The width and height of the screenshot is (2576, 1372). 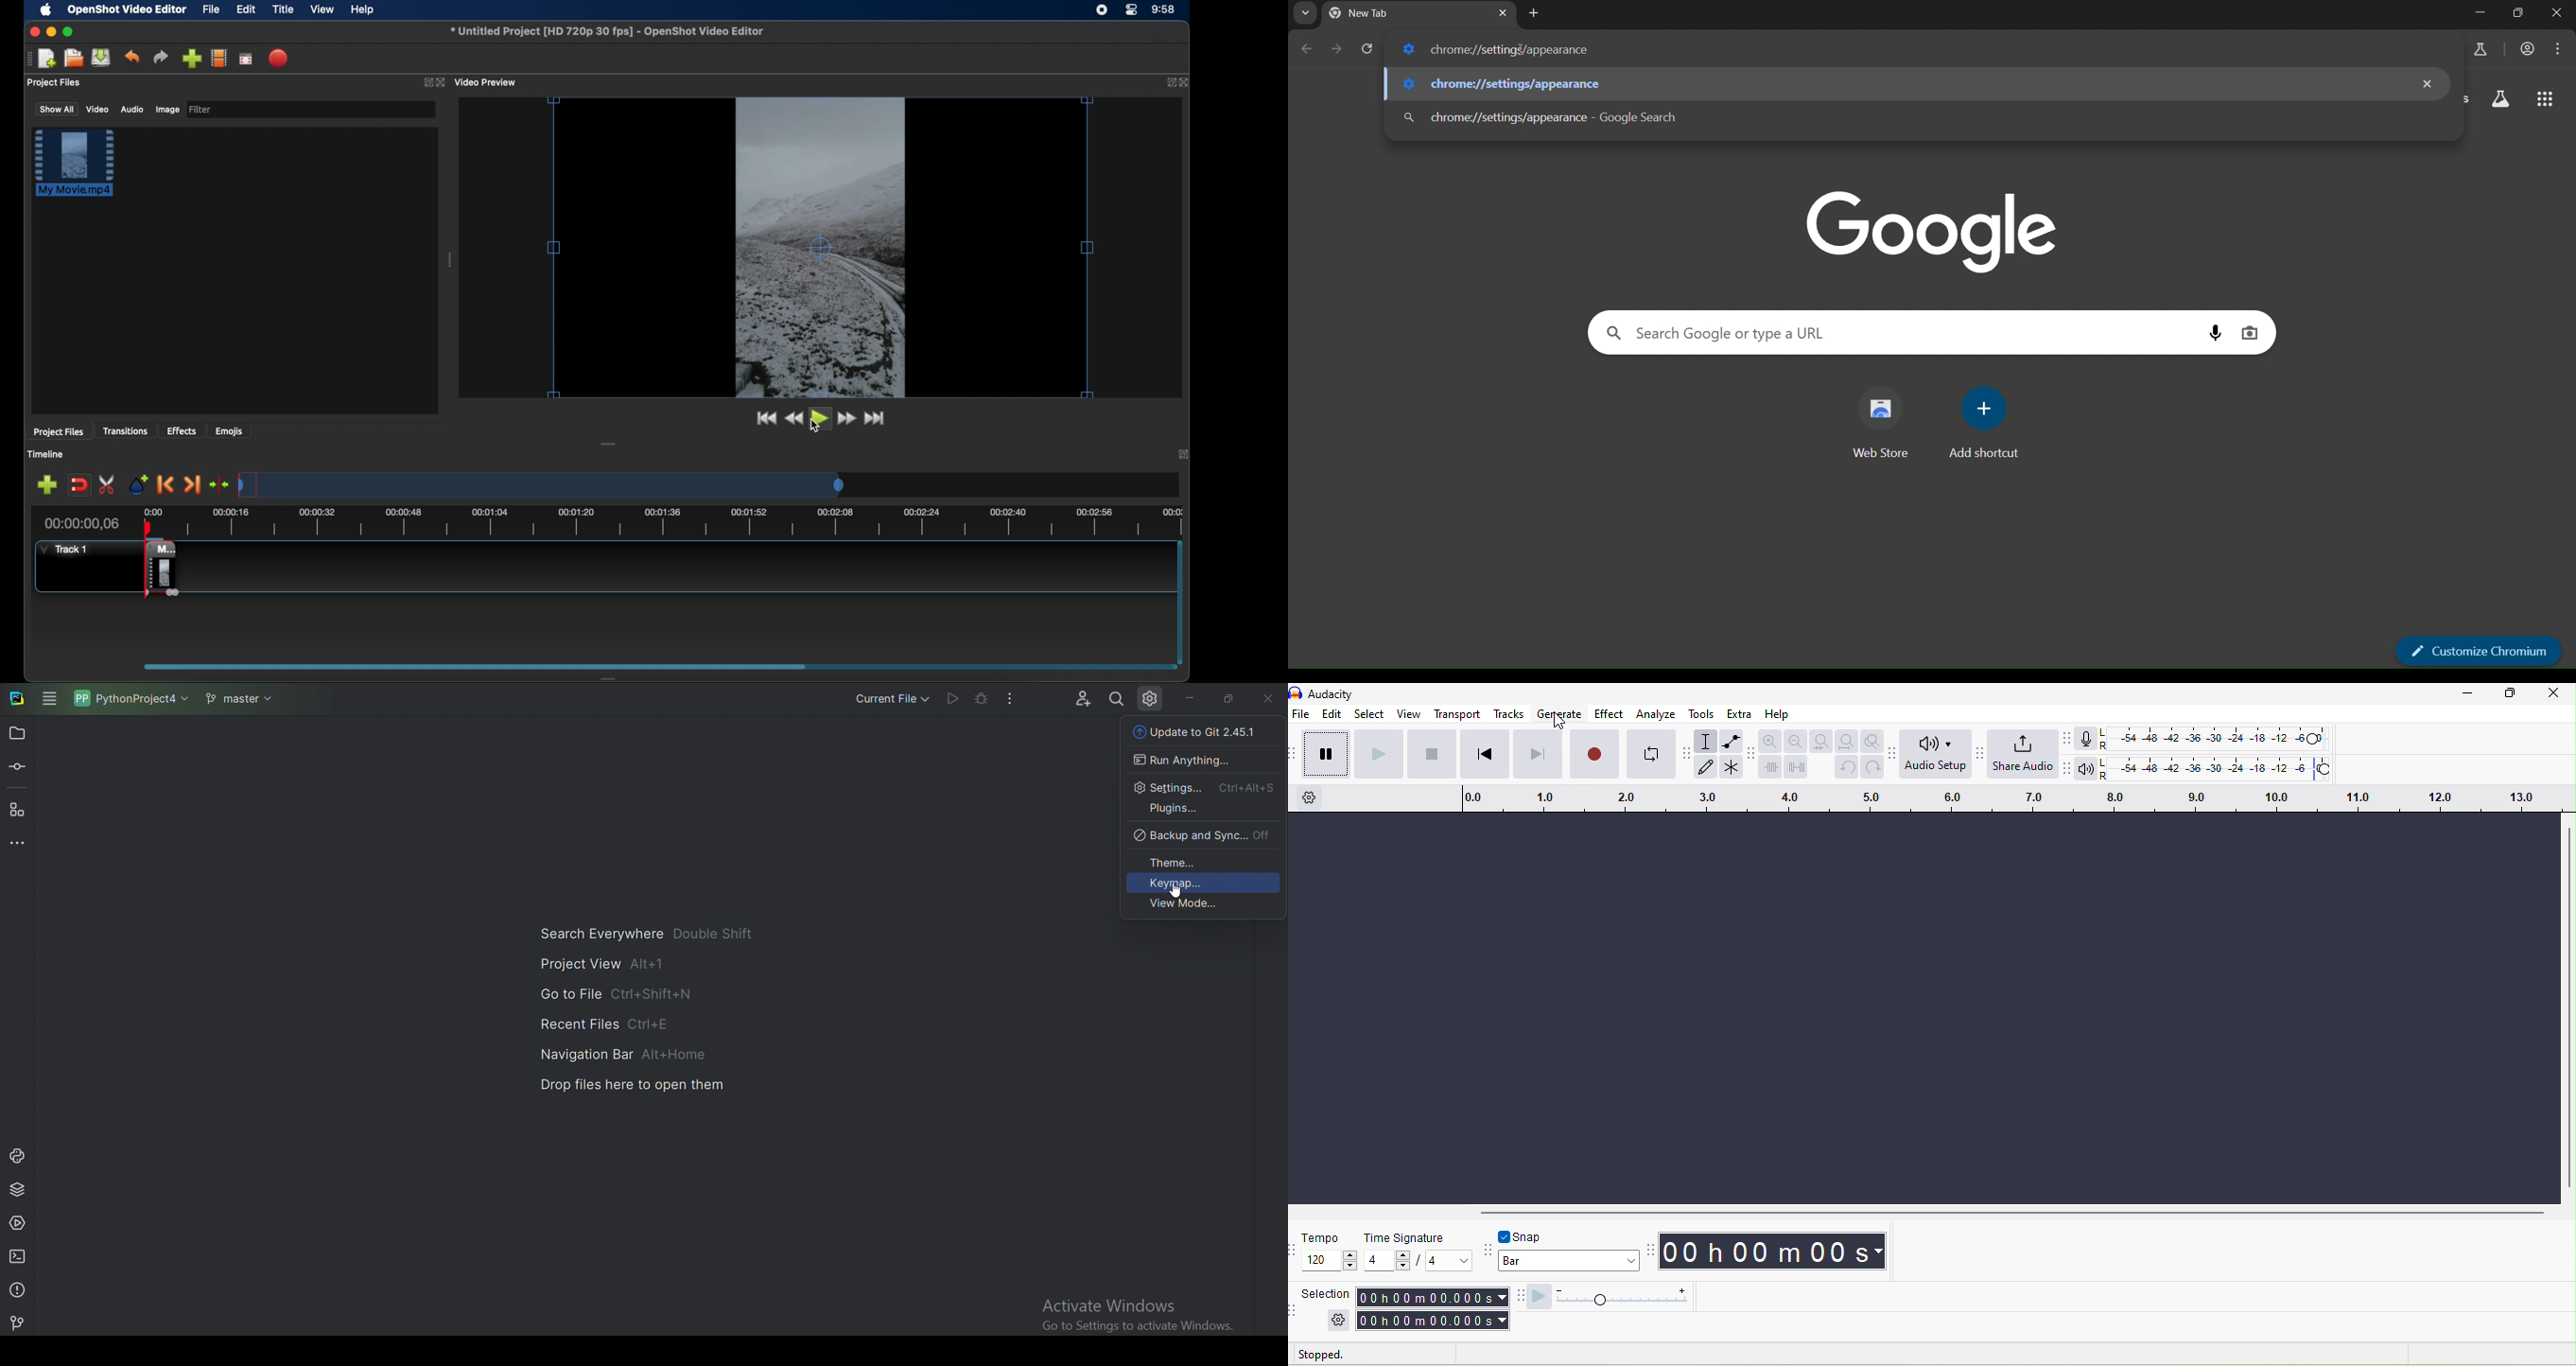 What do you see at coordinates (848, 419) in the screenshot?
I see `fast forward` at bounding box center [848, 419].